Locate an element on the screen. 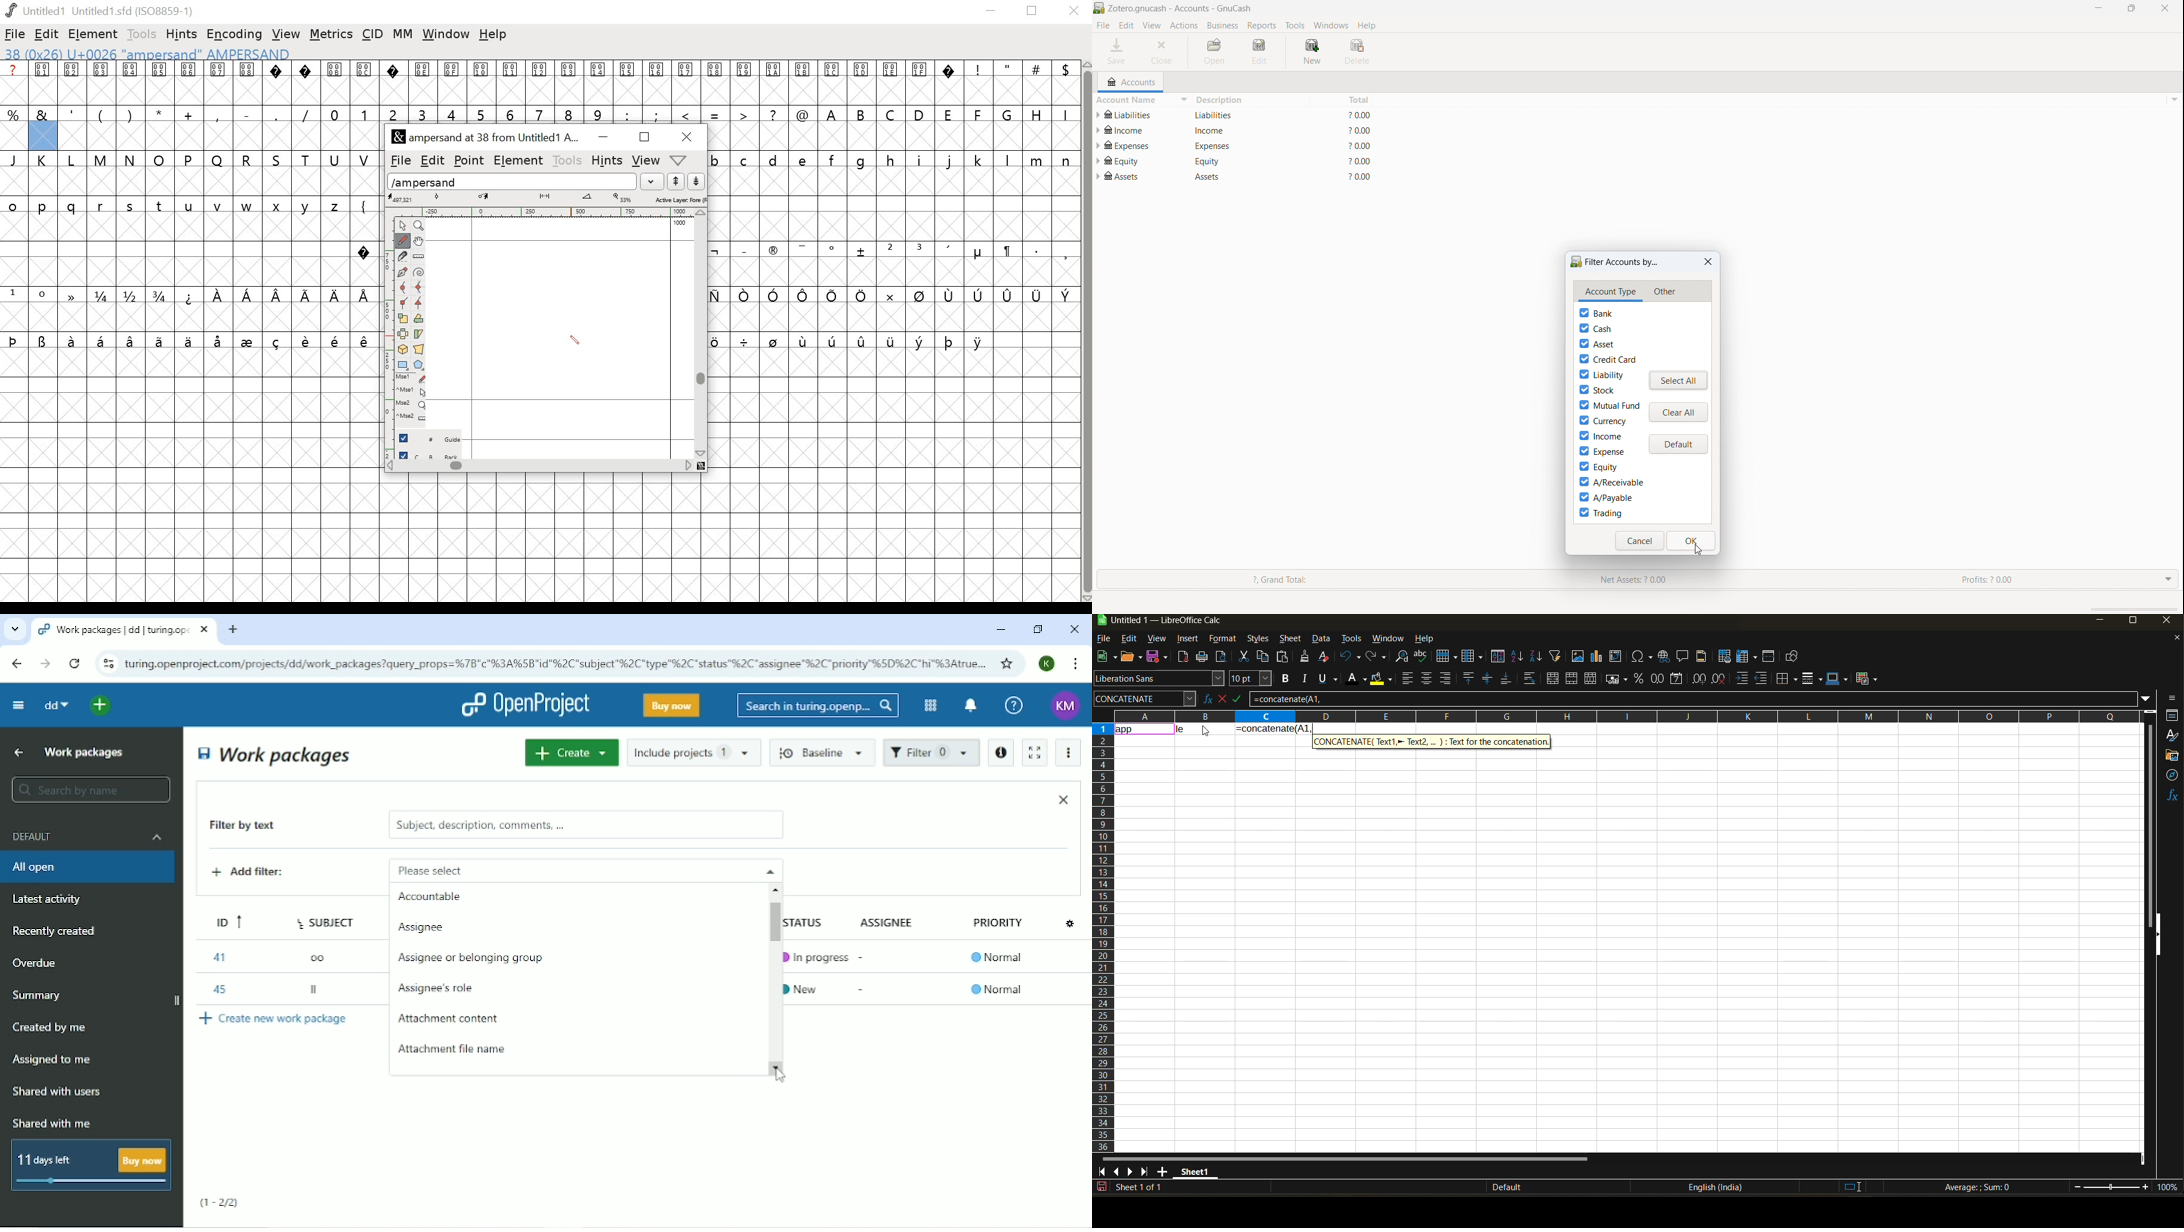 The image size is (2184, 1232). scroll to next sheet is located at coordinates (1129, 1172).